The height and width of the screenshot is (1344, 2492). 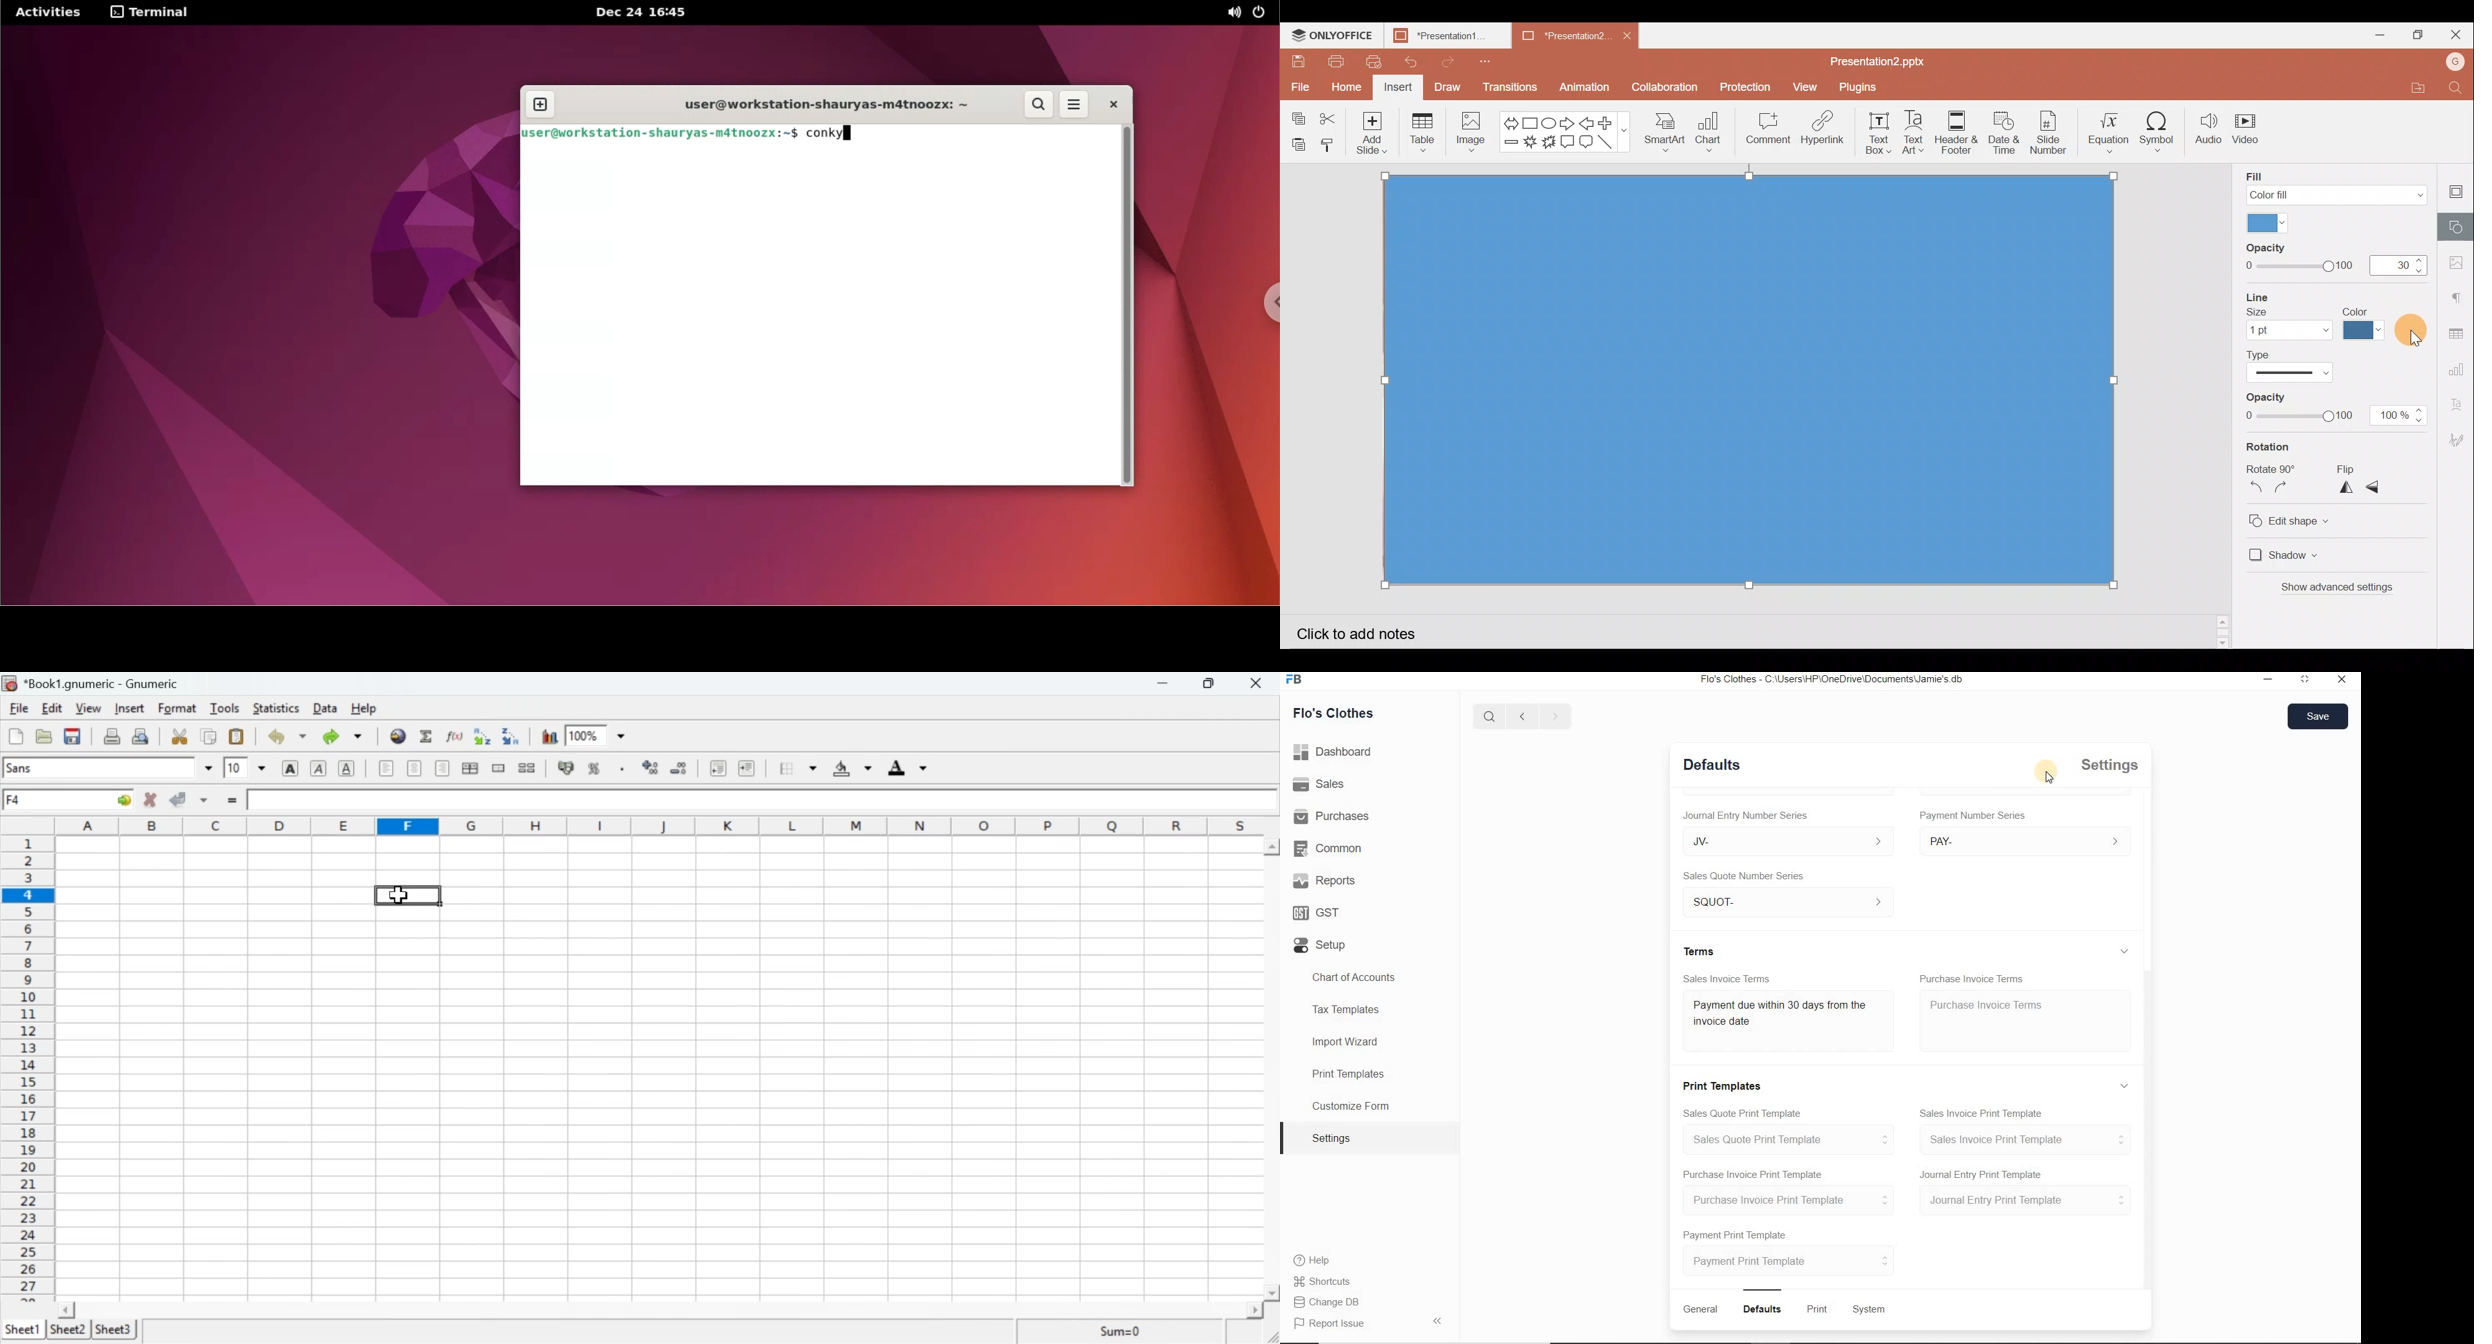 I want to click on Edit shape, so click(x=2302, y=518).